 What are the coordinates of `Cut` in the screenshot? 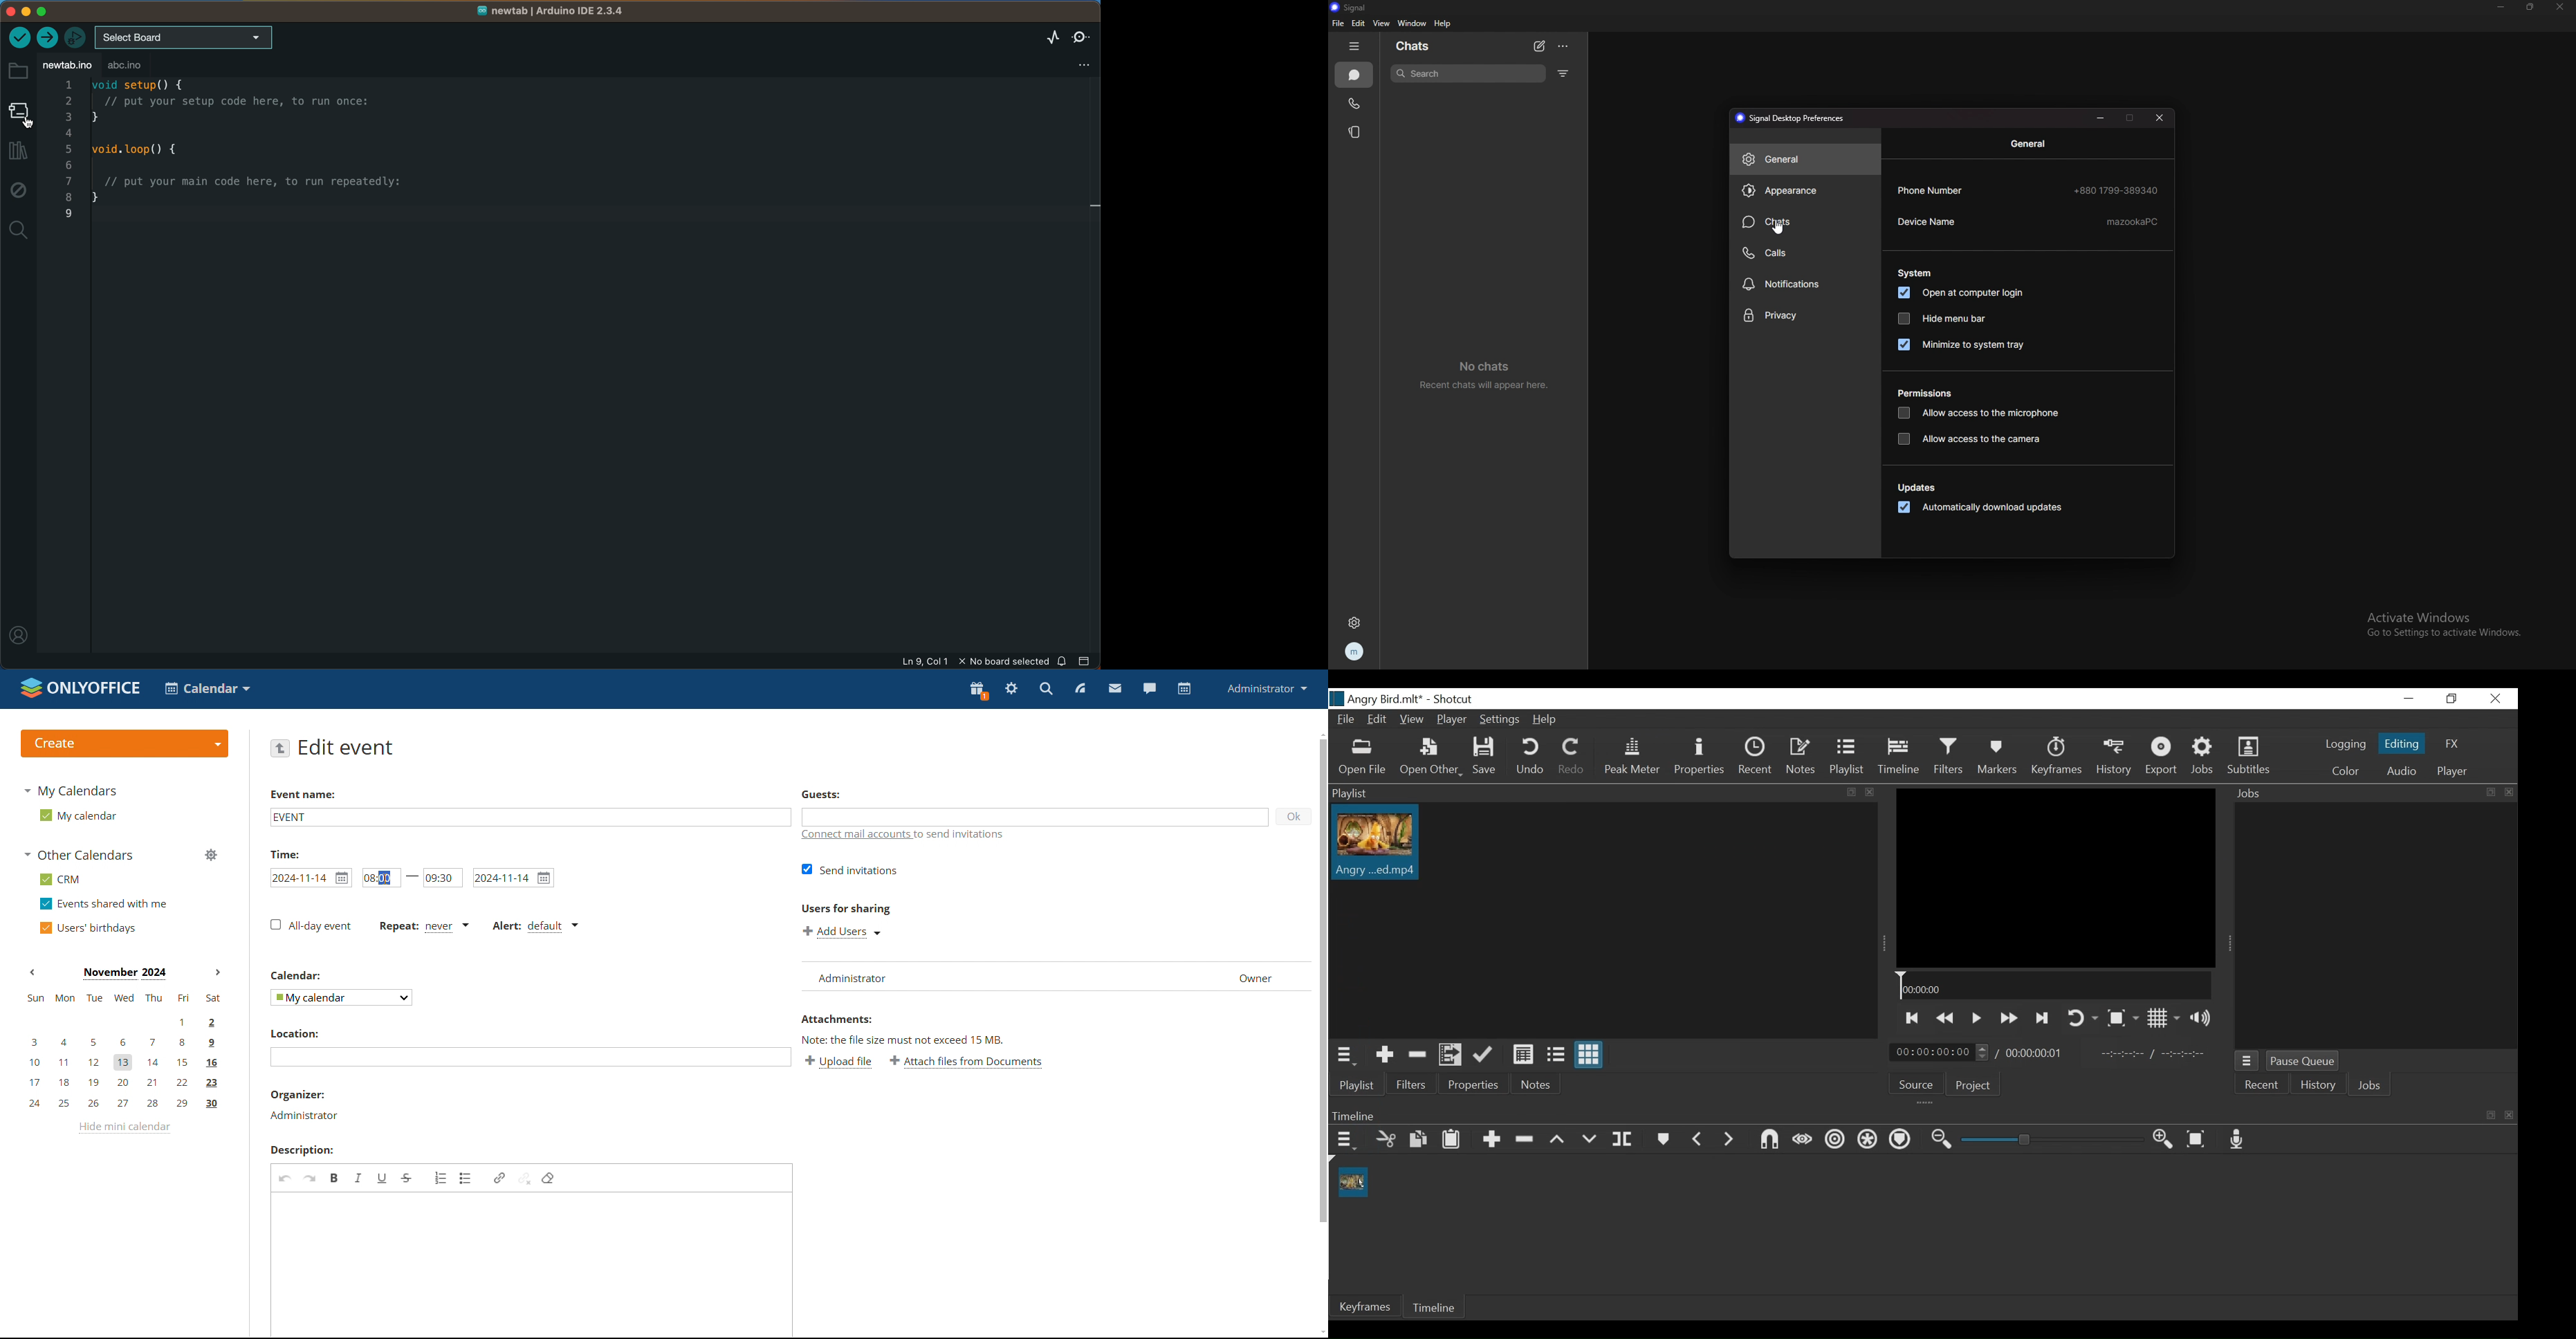 It's located at (1386, 1139).